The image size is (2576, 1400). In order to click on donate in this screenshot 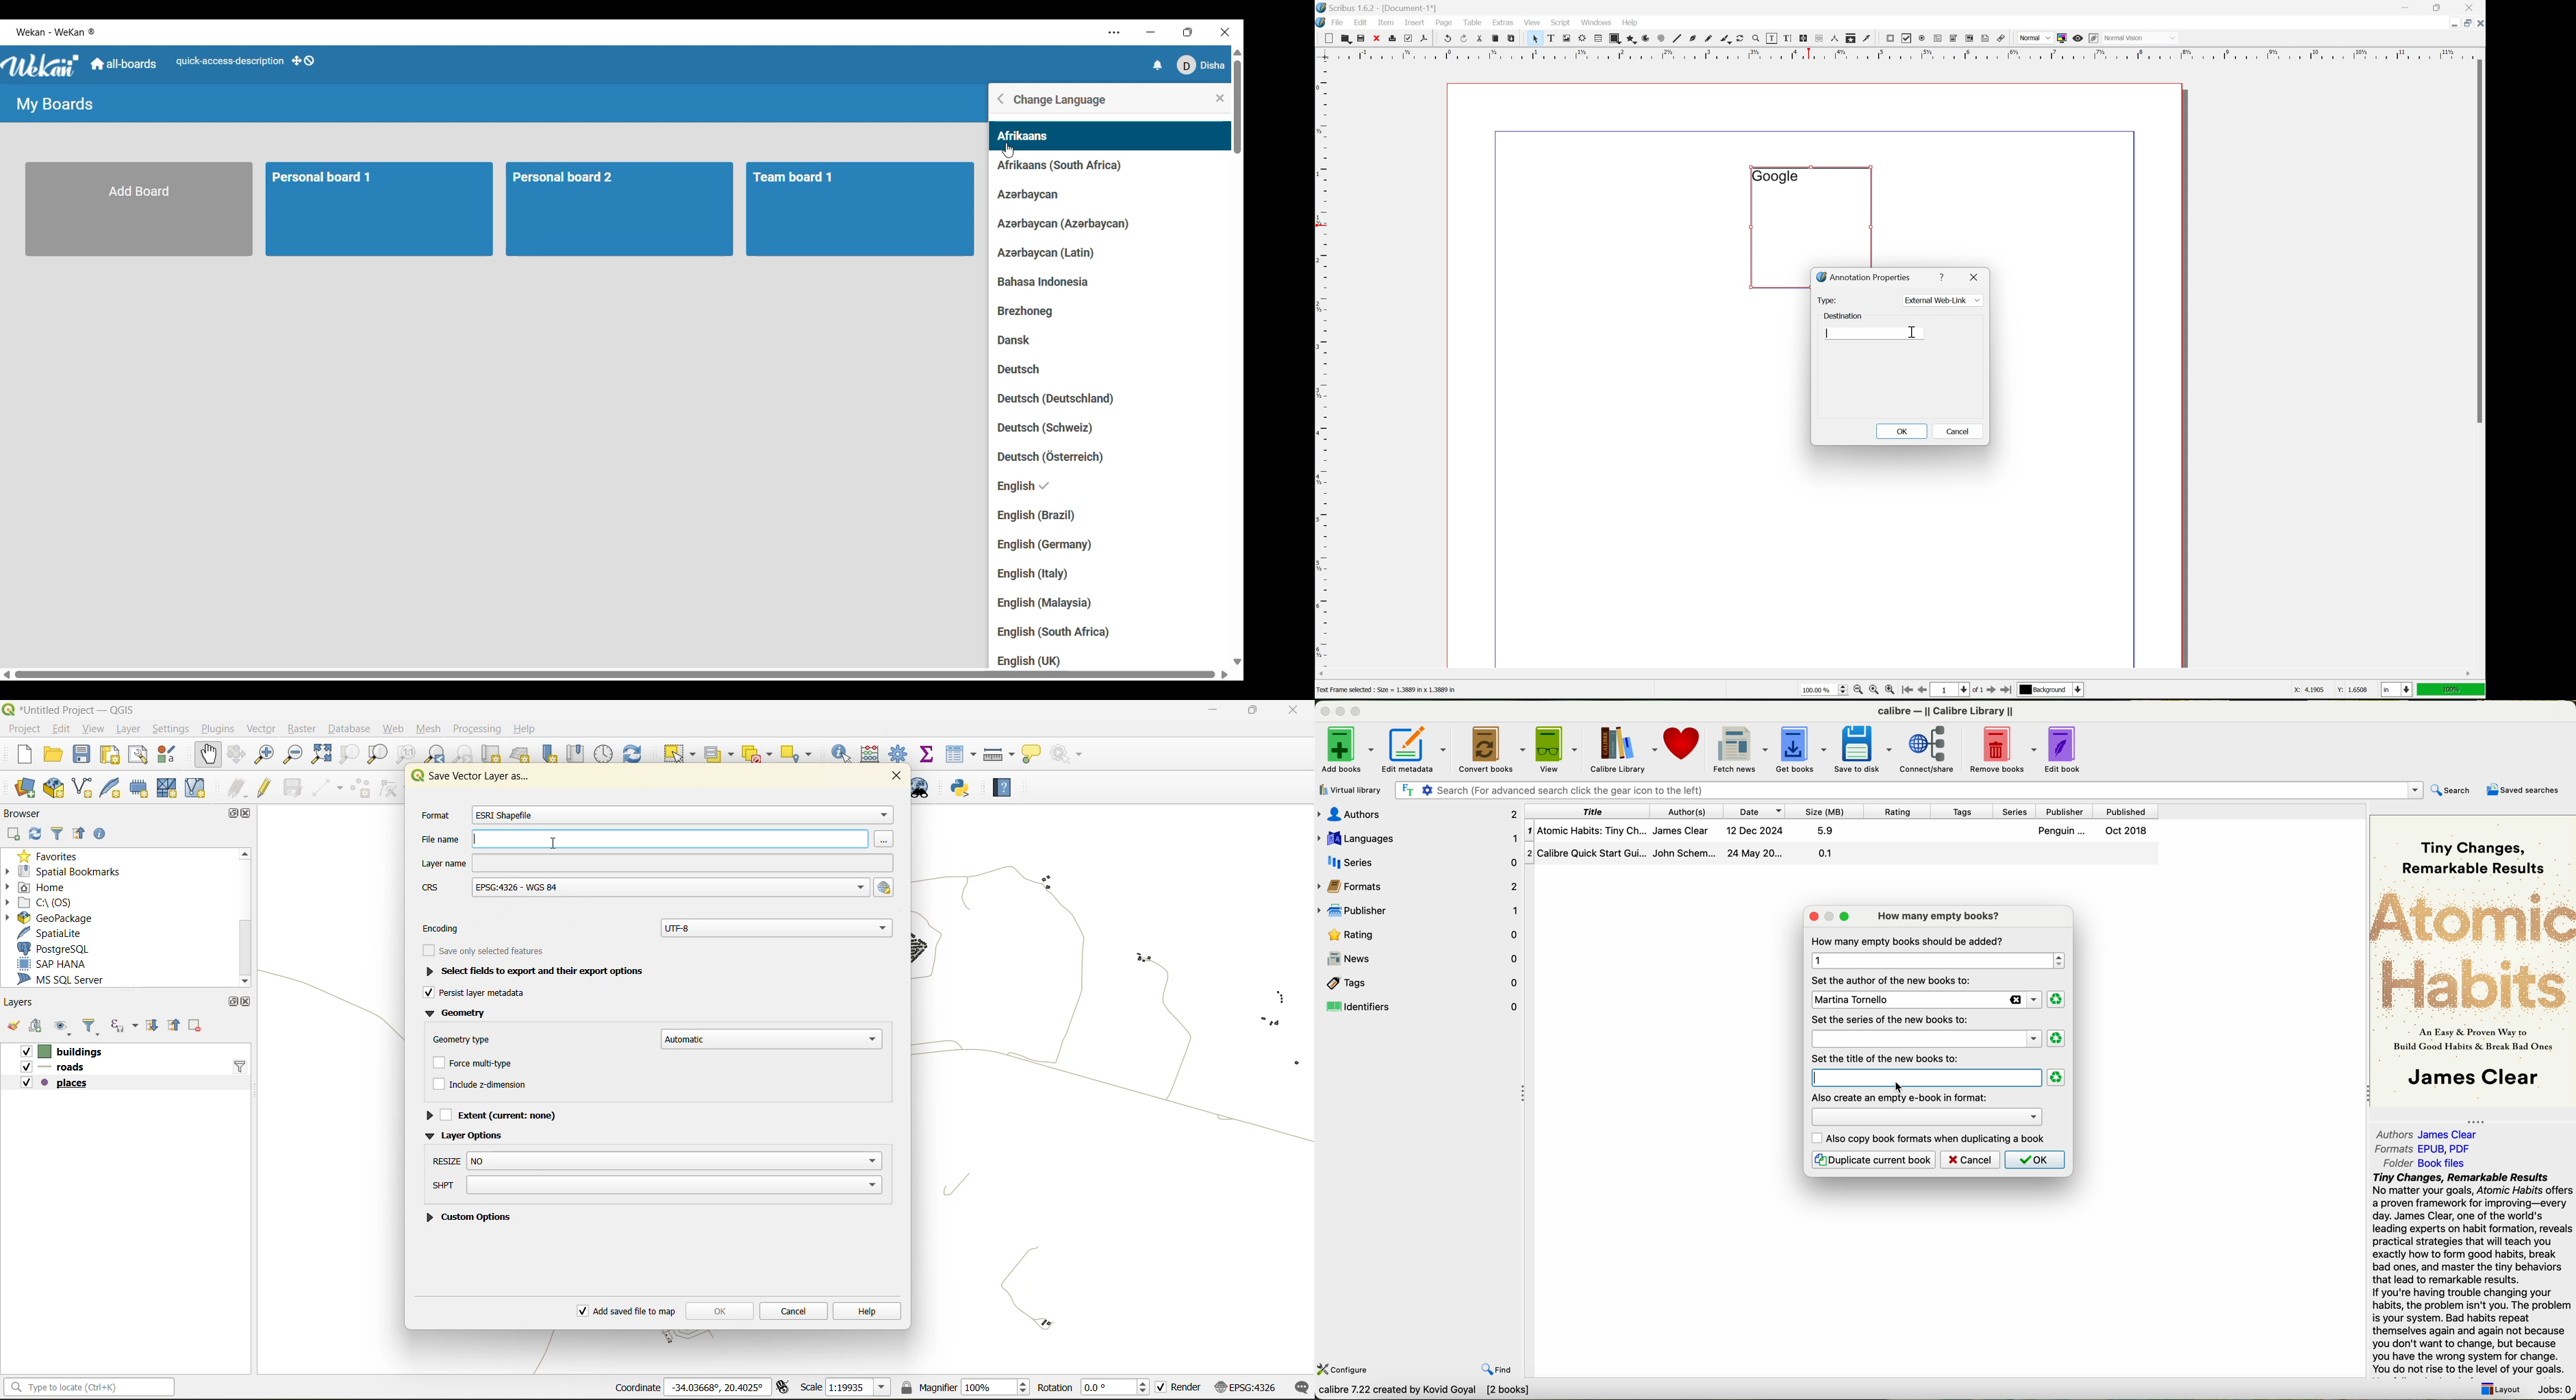, I will do `click(1686, 745)`.